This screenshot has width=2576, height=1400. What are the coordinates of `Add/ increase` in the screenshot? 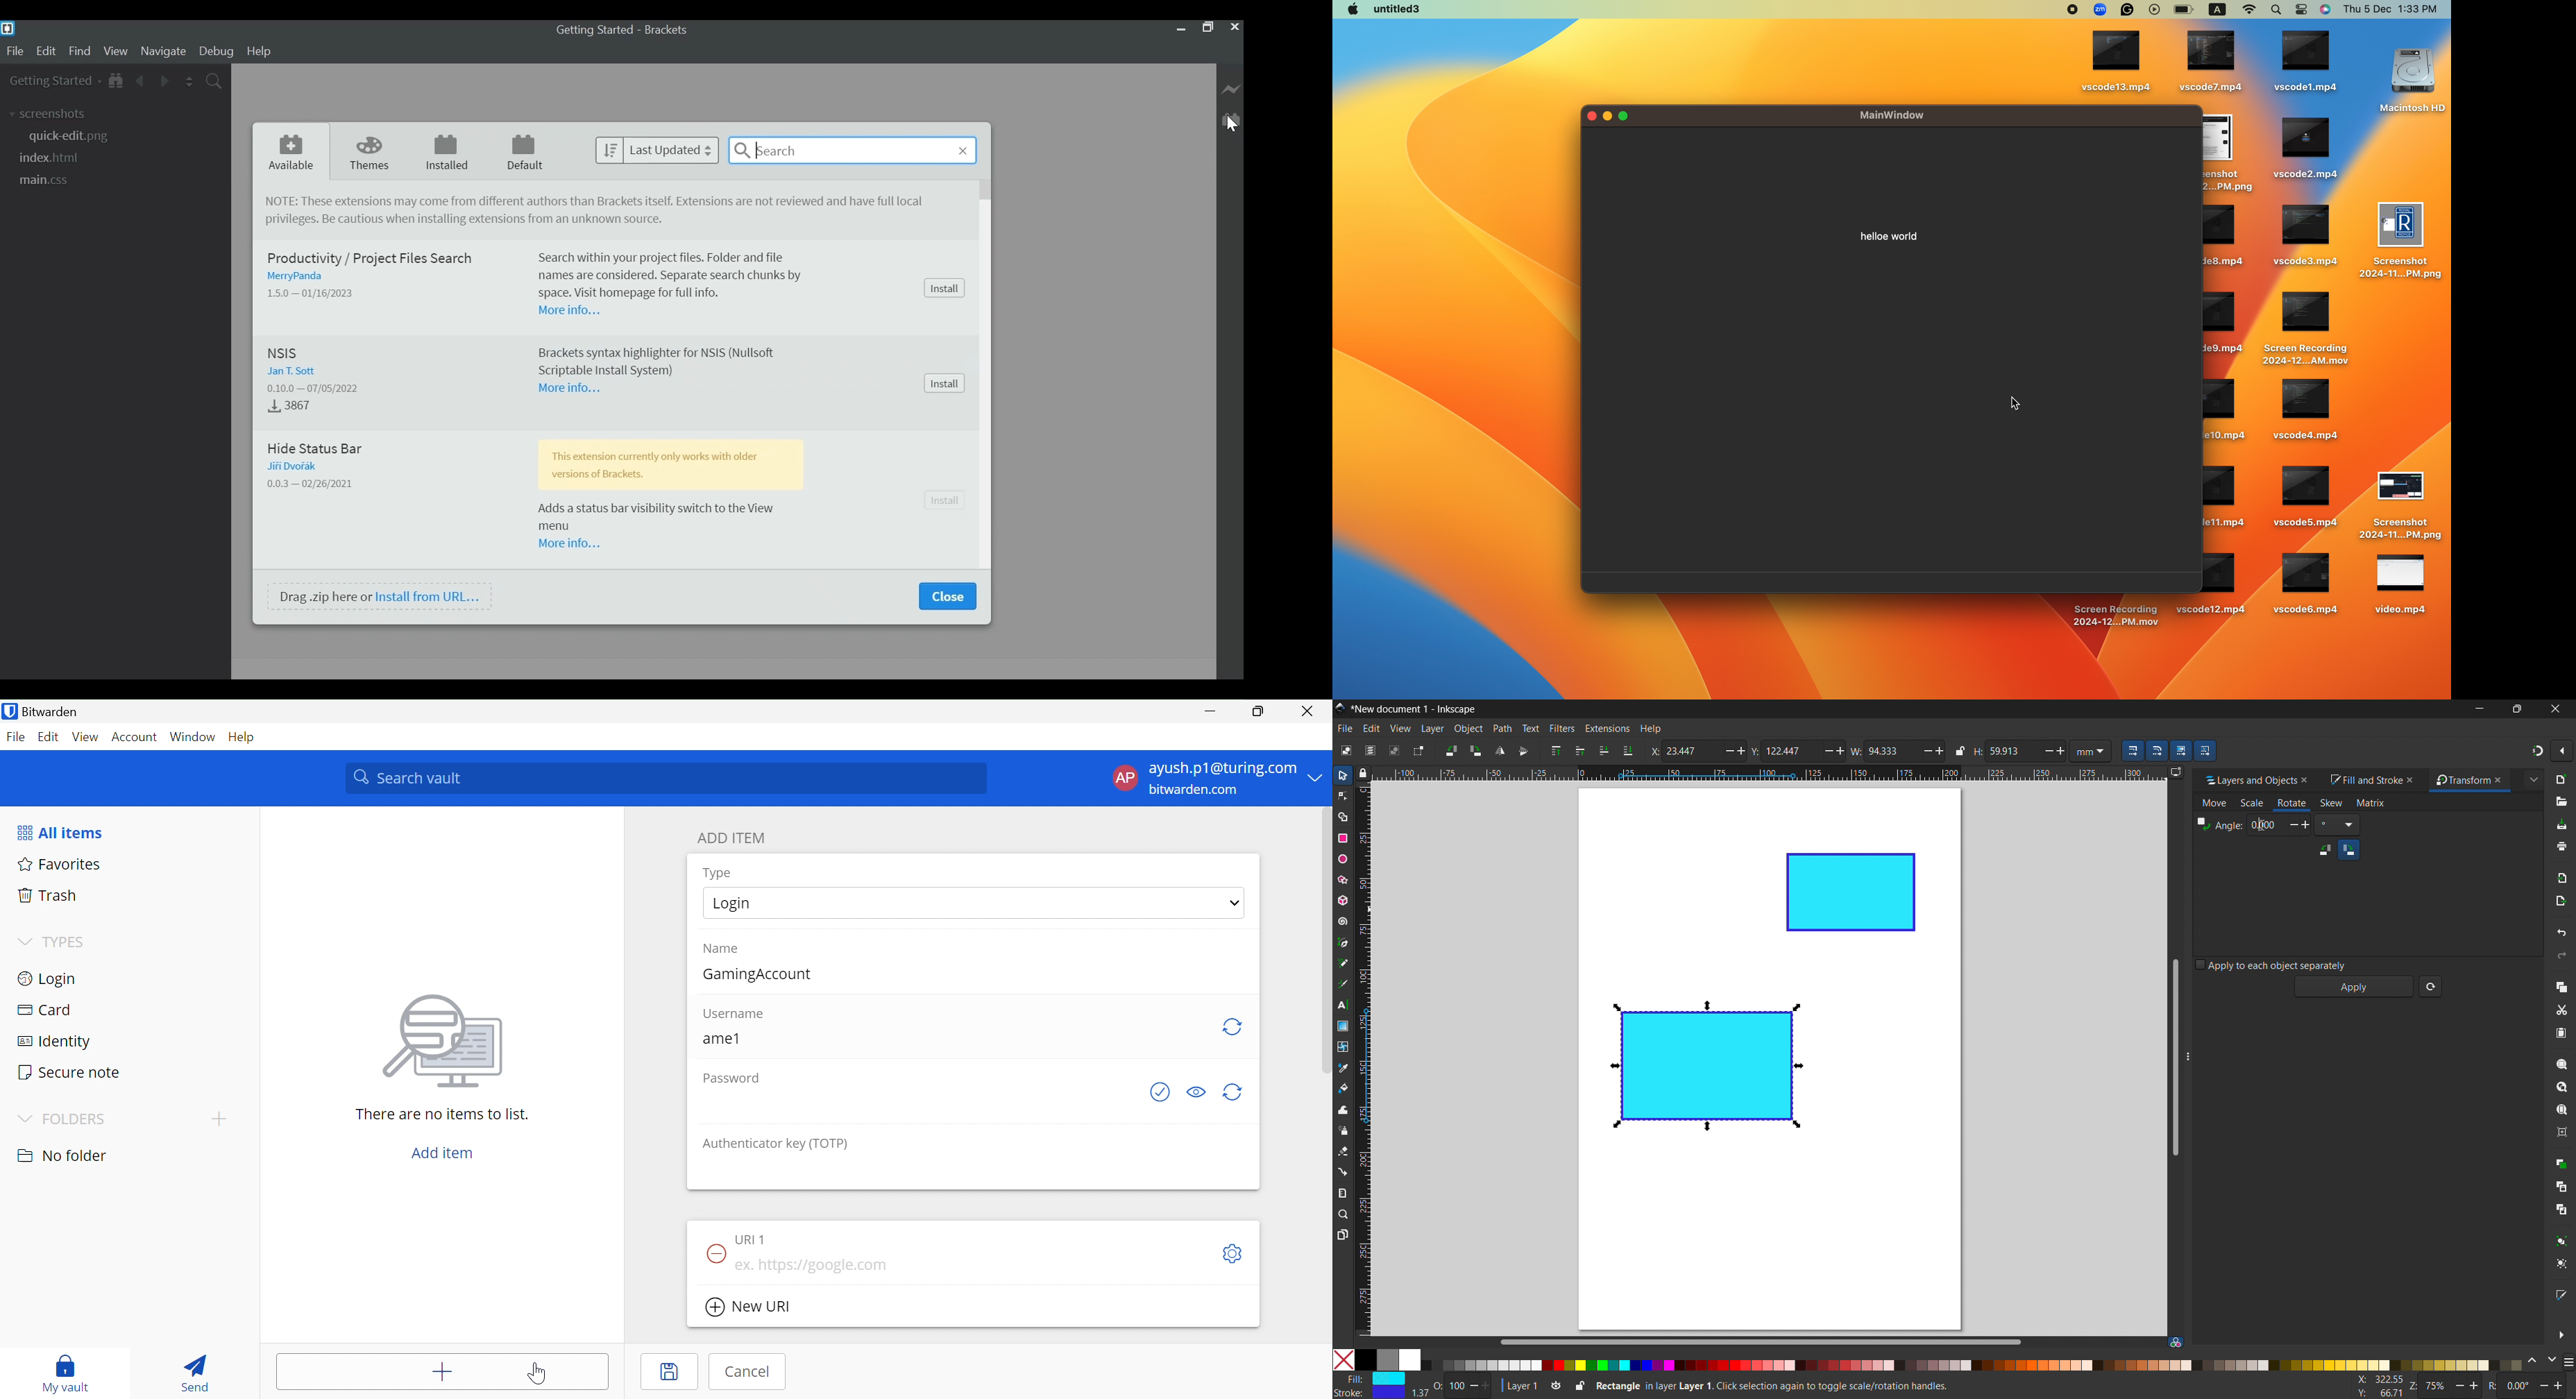 It's located at (1842, 751).